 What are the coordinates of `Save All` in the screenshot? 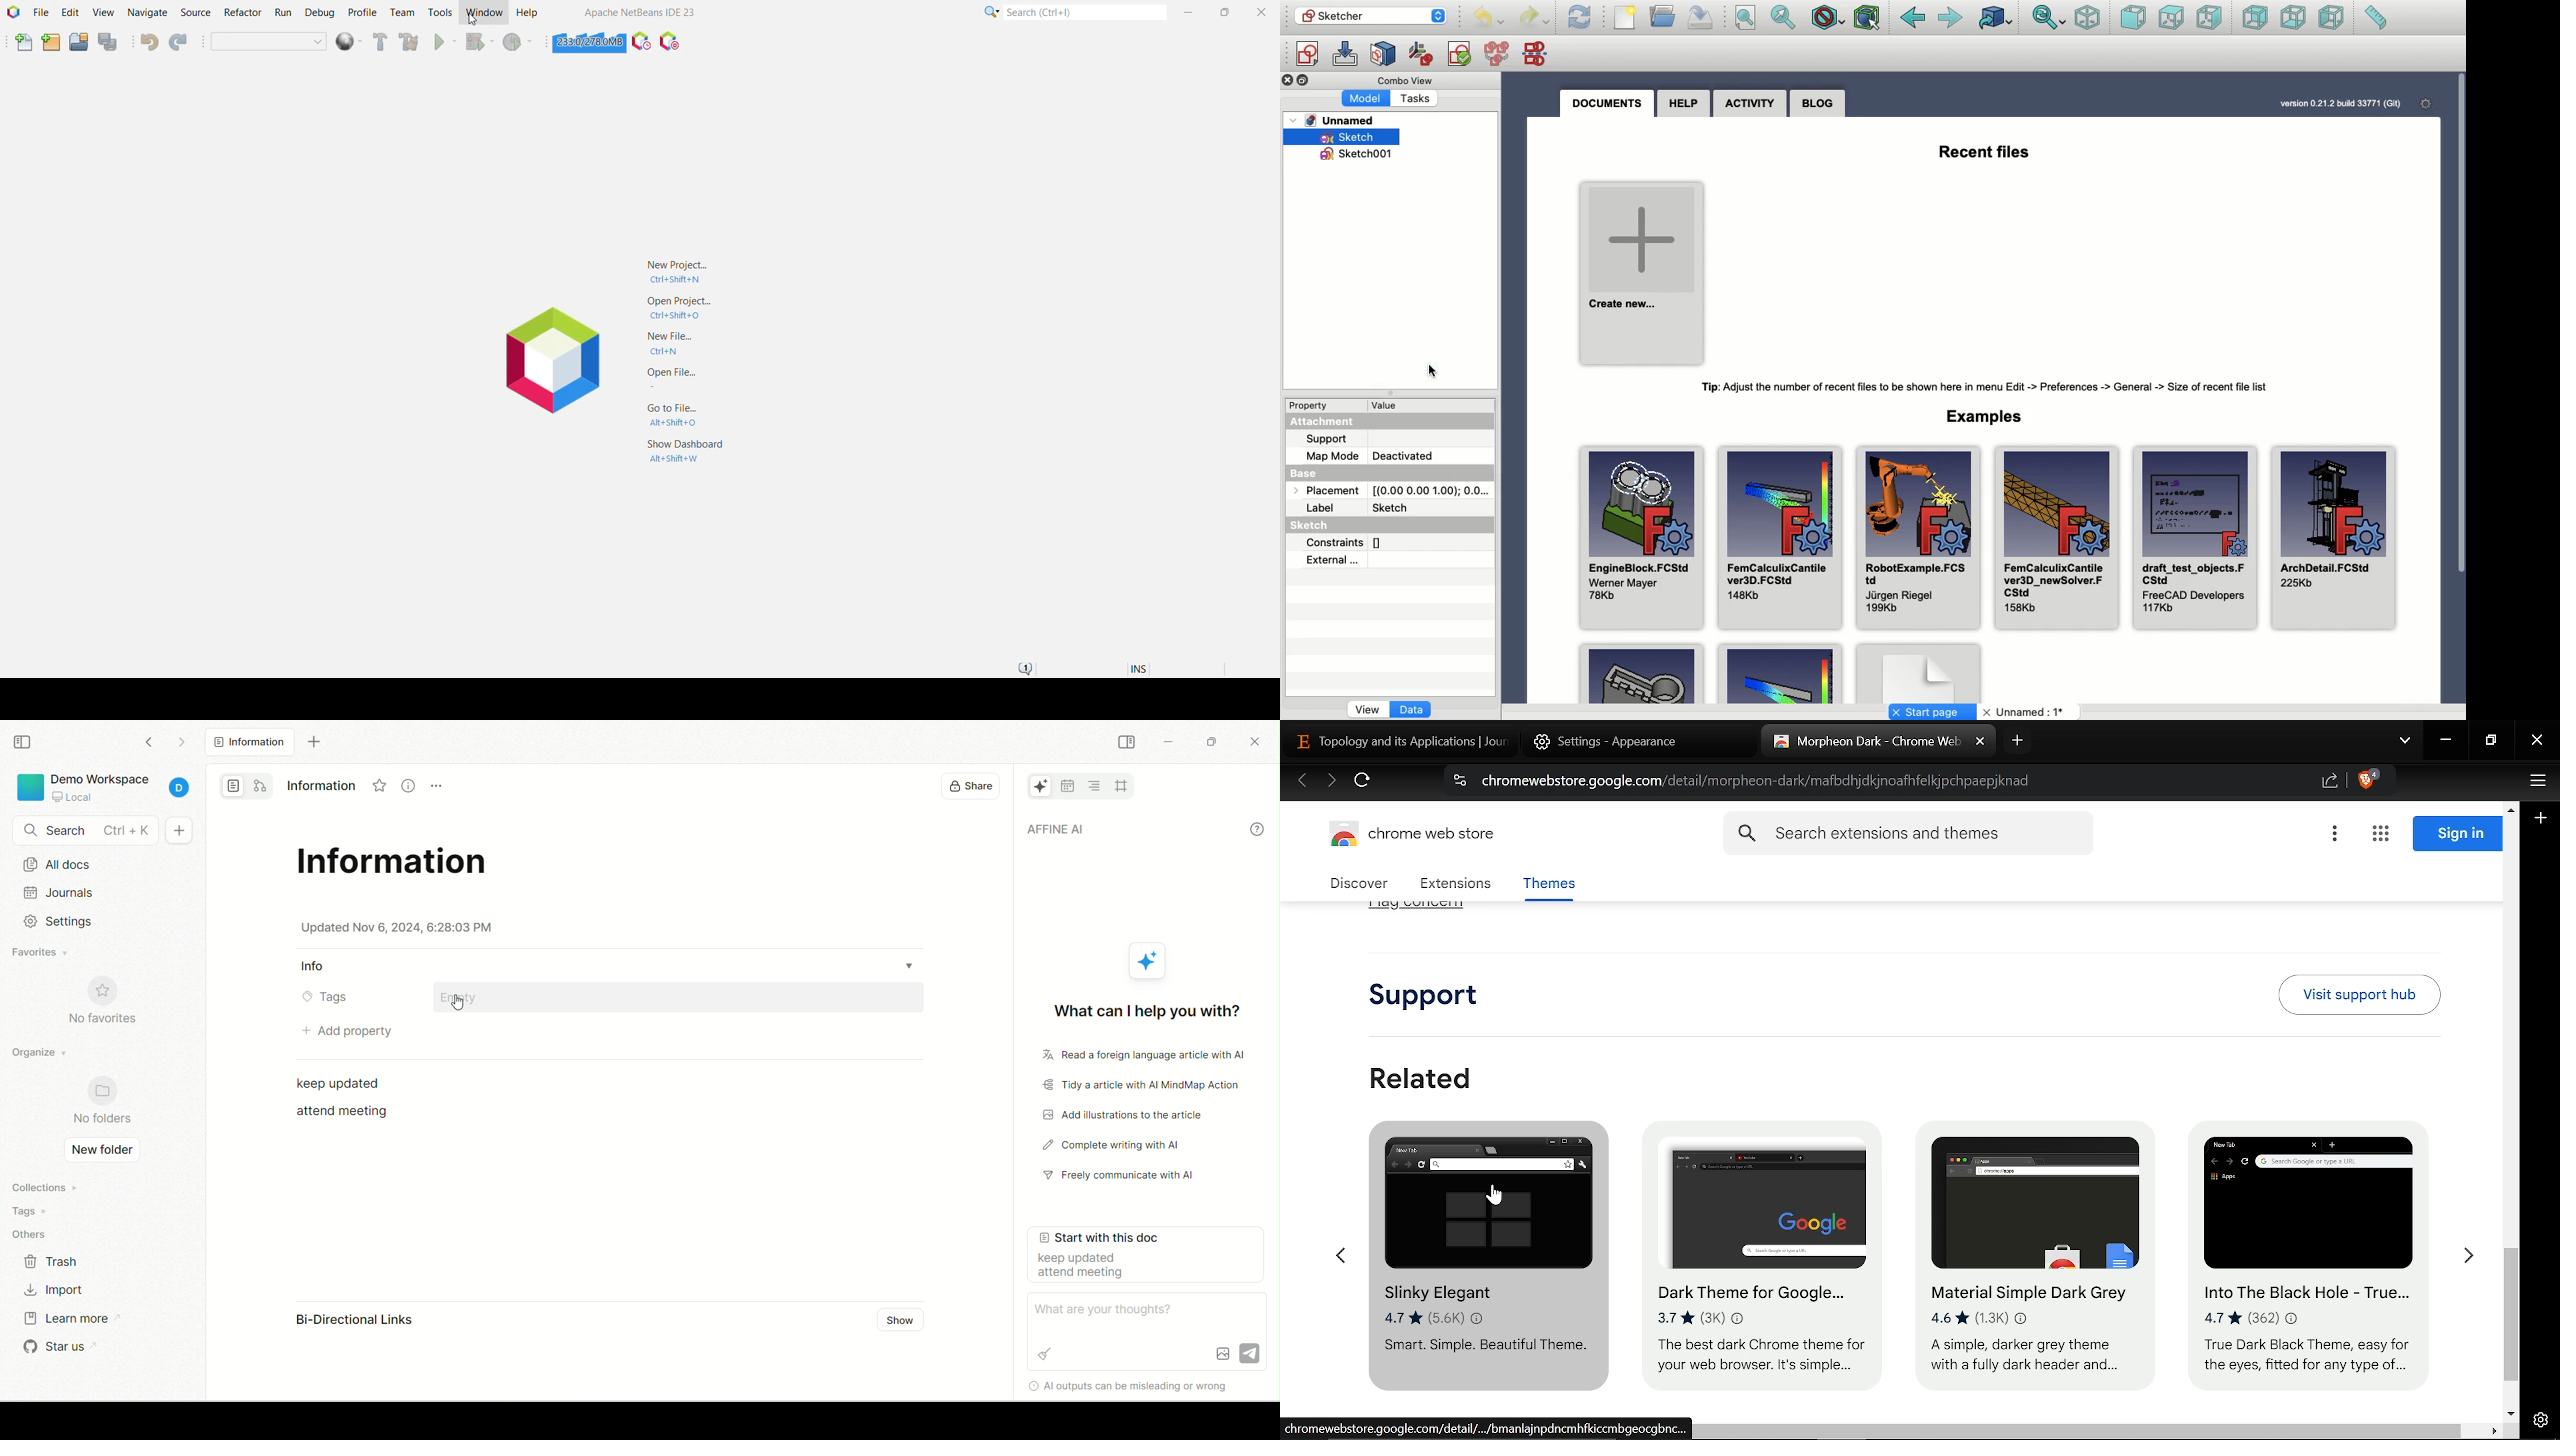 It's located at (110, 43).